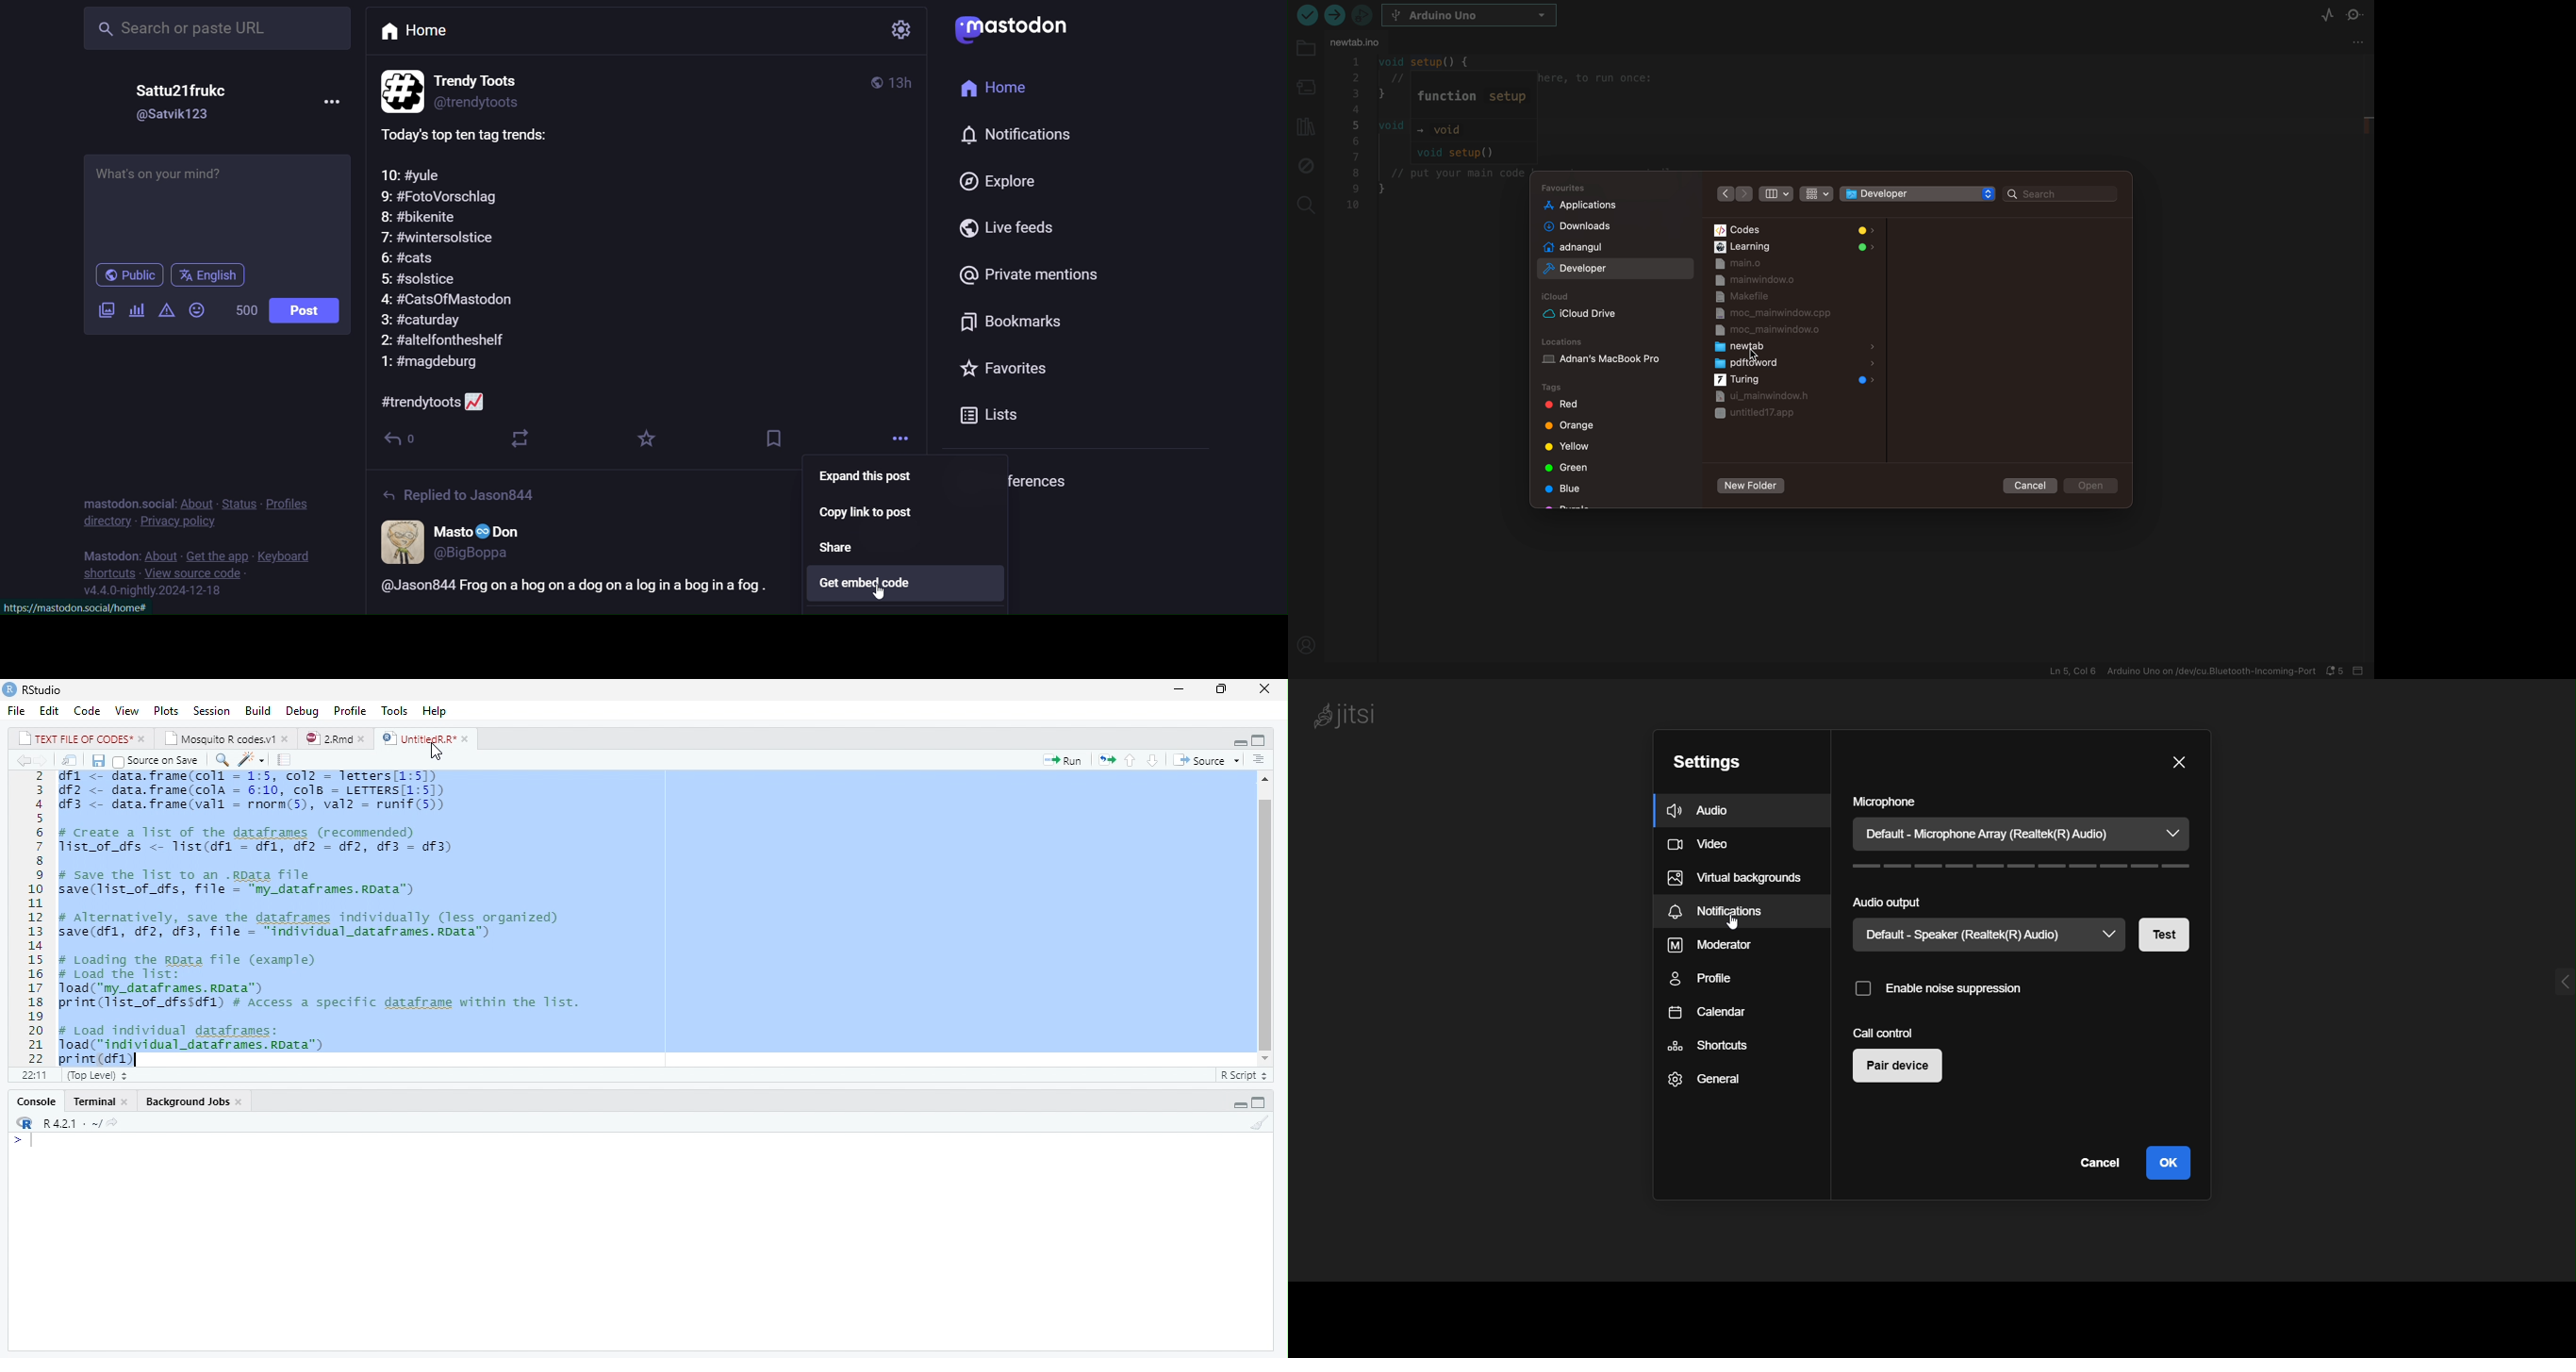  I want to click on get embed code, so click(903, 586).